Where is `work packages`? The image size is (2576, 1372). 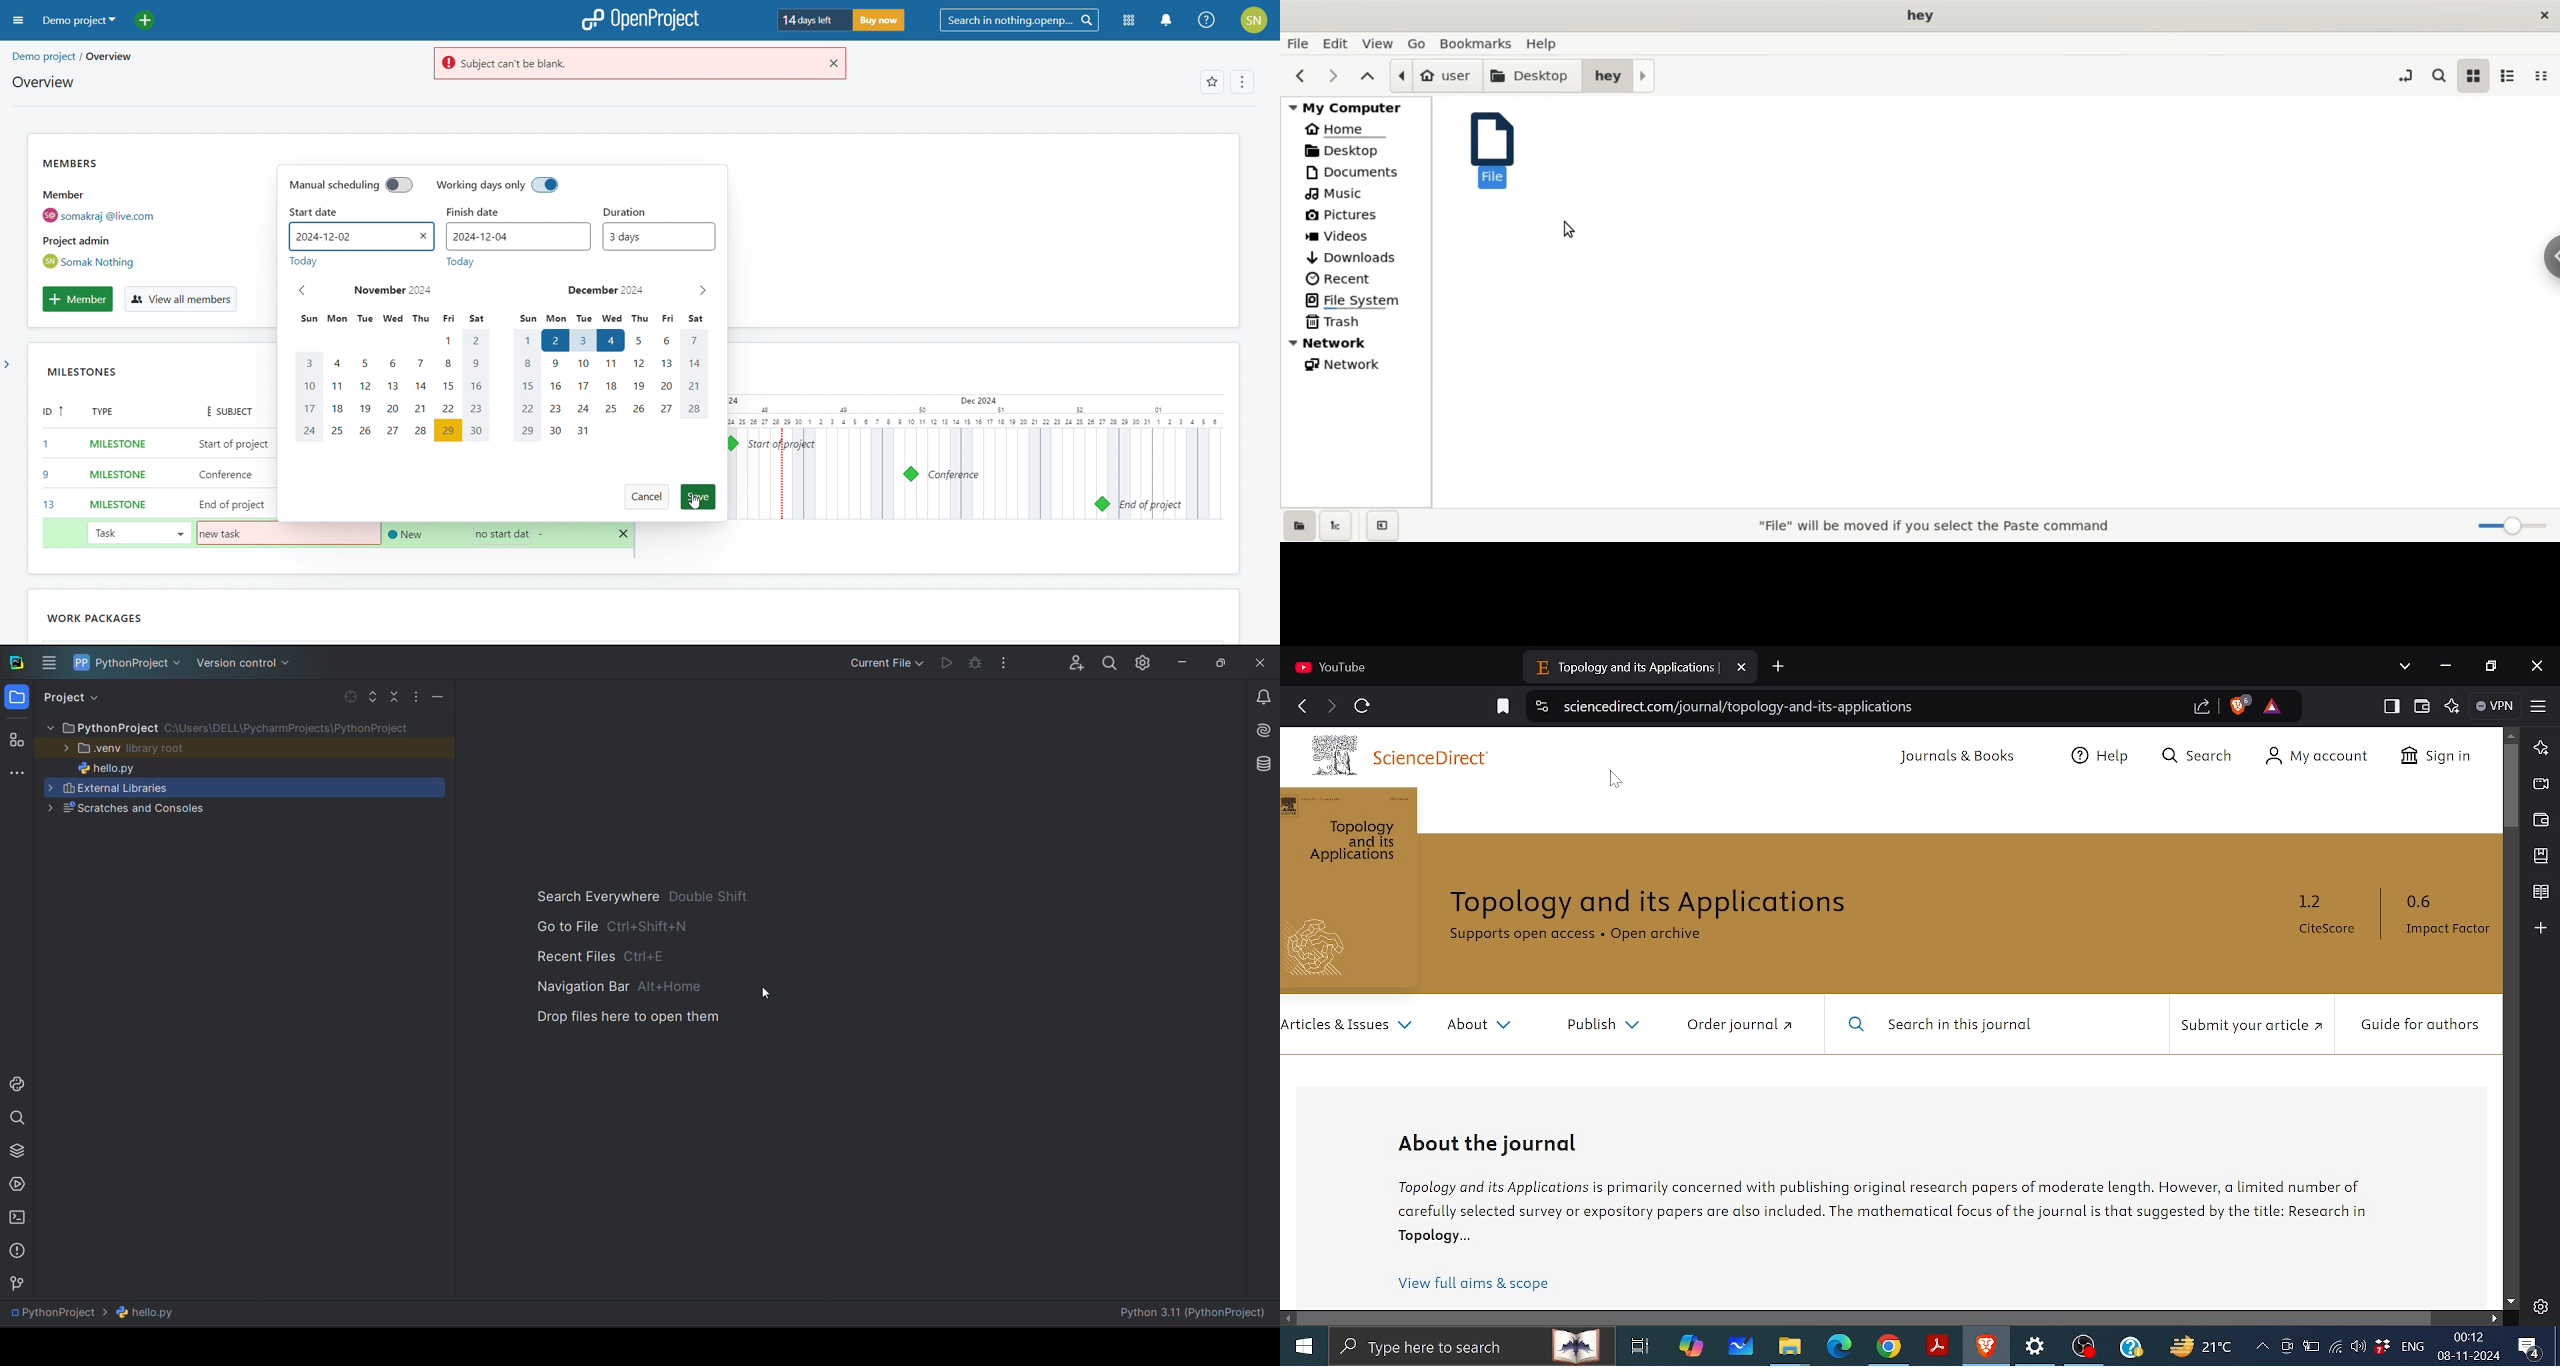 work packages is located at coordinates (103, 619).